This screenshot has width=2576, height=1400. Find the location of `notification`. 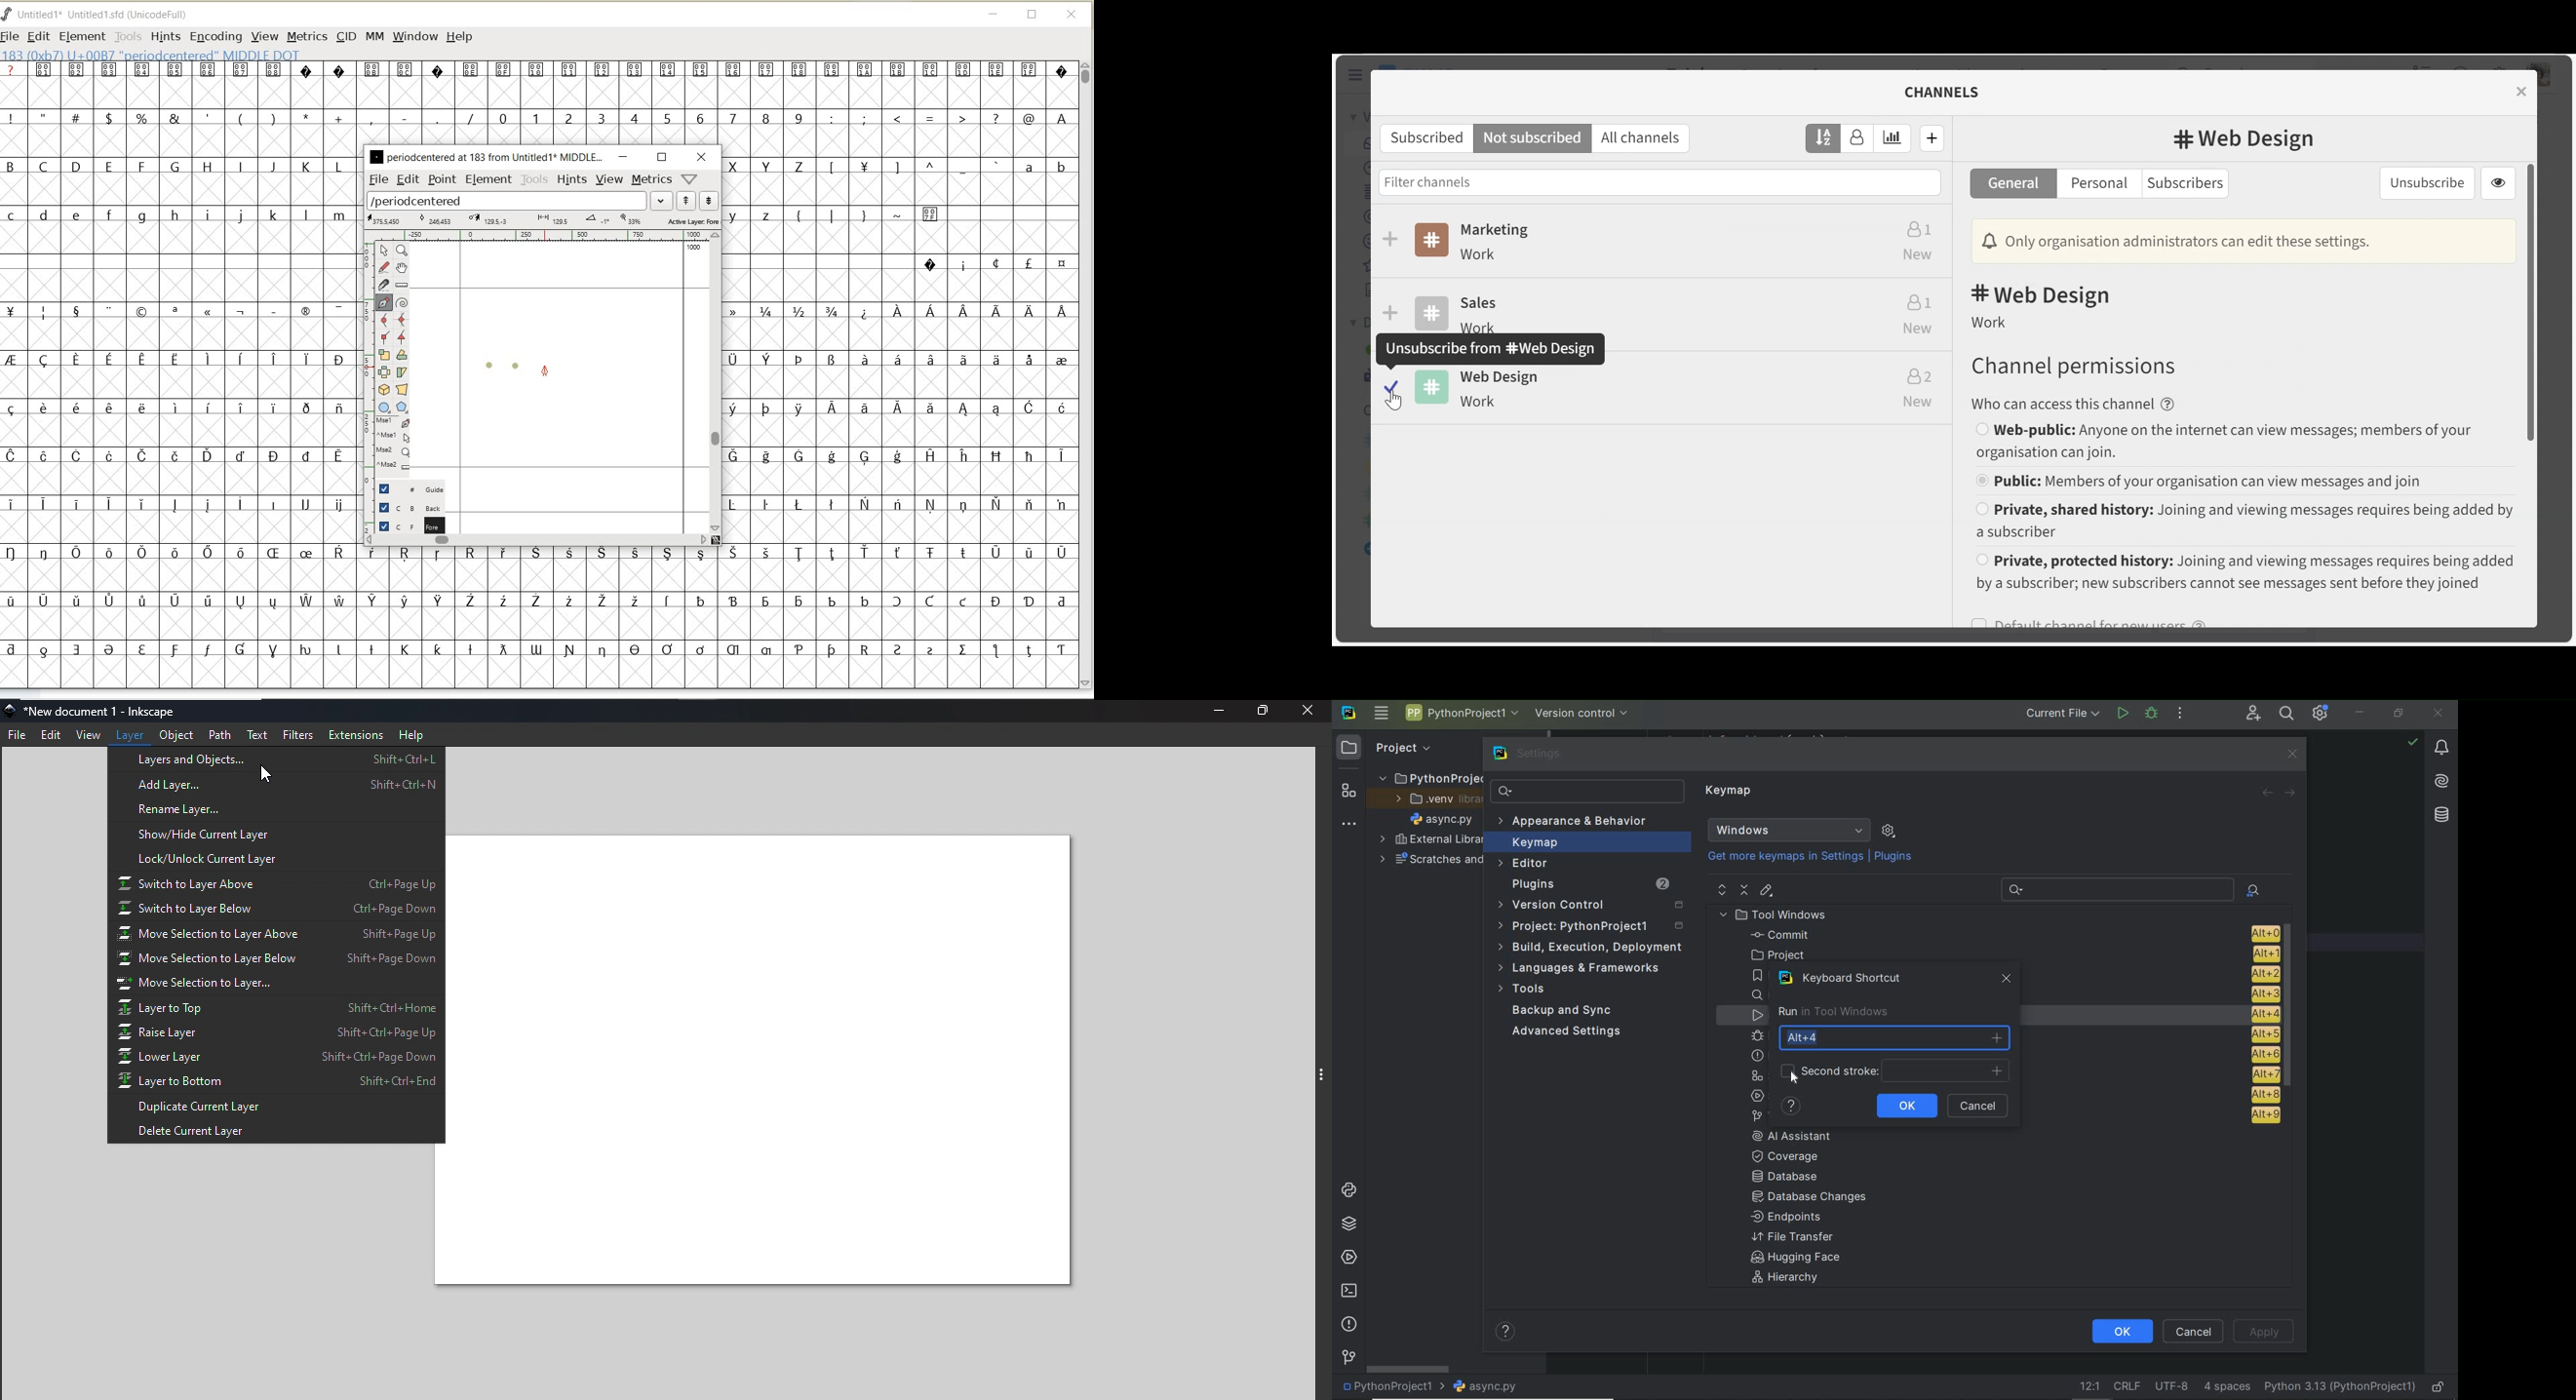

notification is located at coordinates (2241, 242).